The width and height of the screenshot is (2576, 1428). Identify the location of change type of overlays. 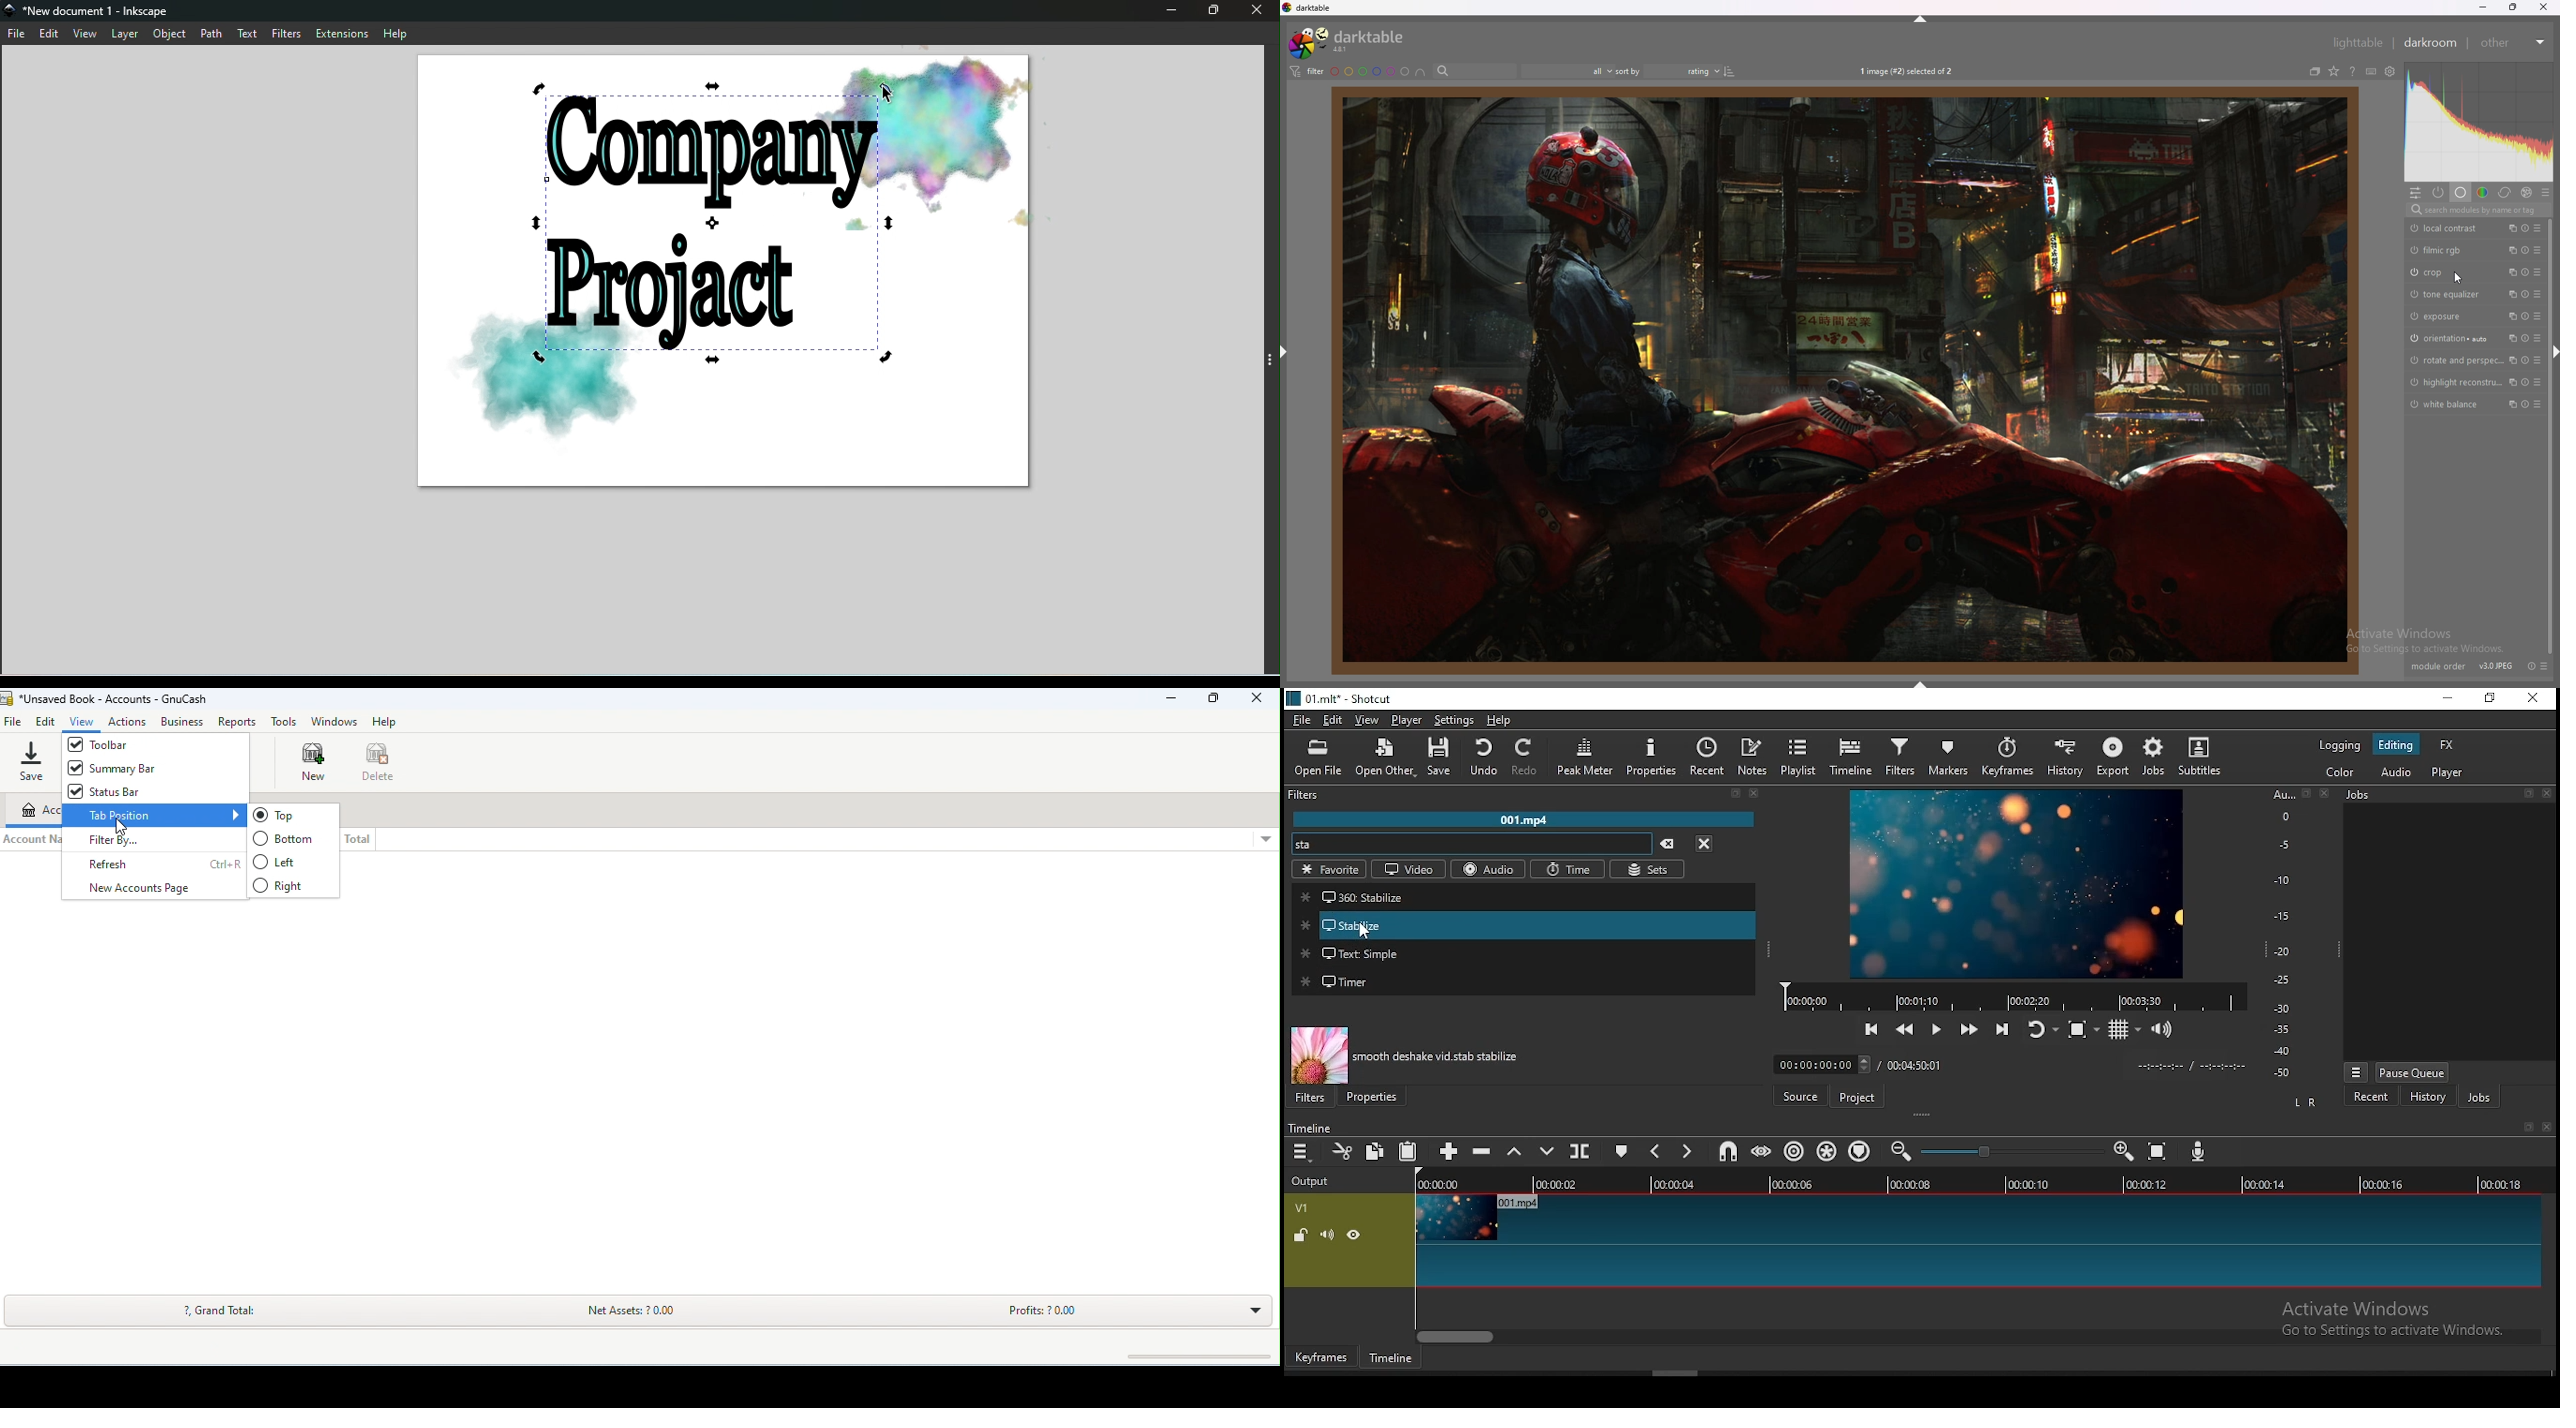
(2333, 71).